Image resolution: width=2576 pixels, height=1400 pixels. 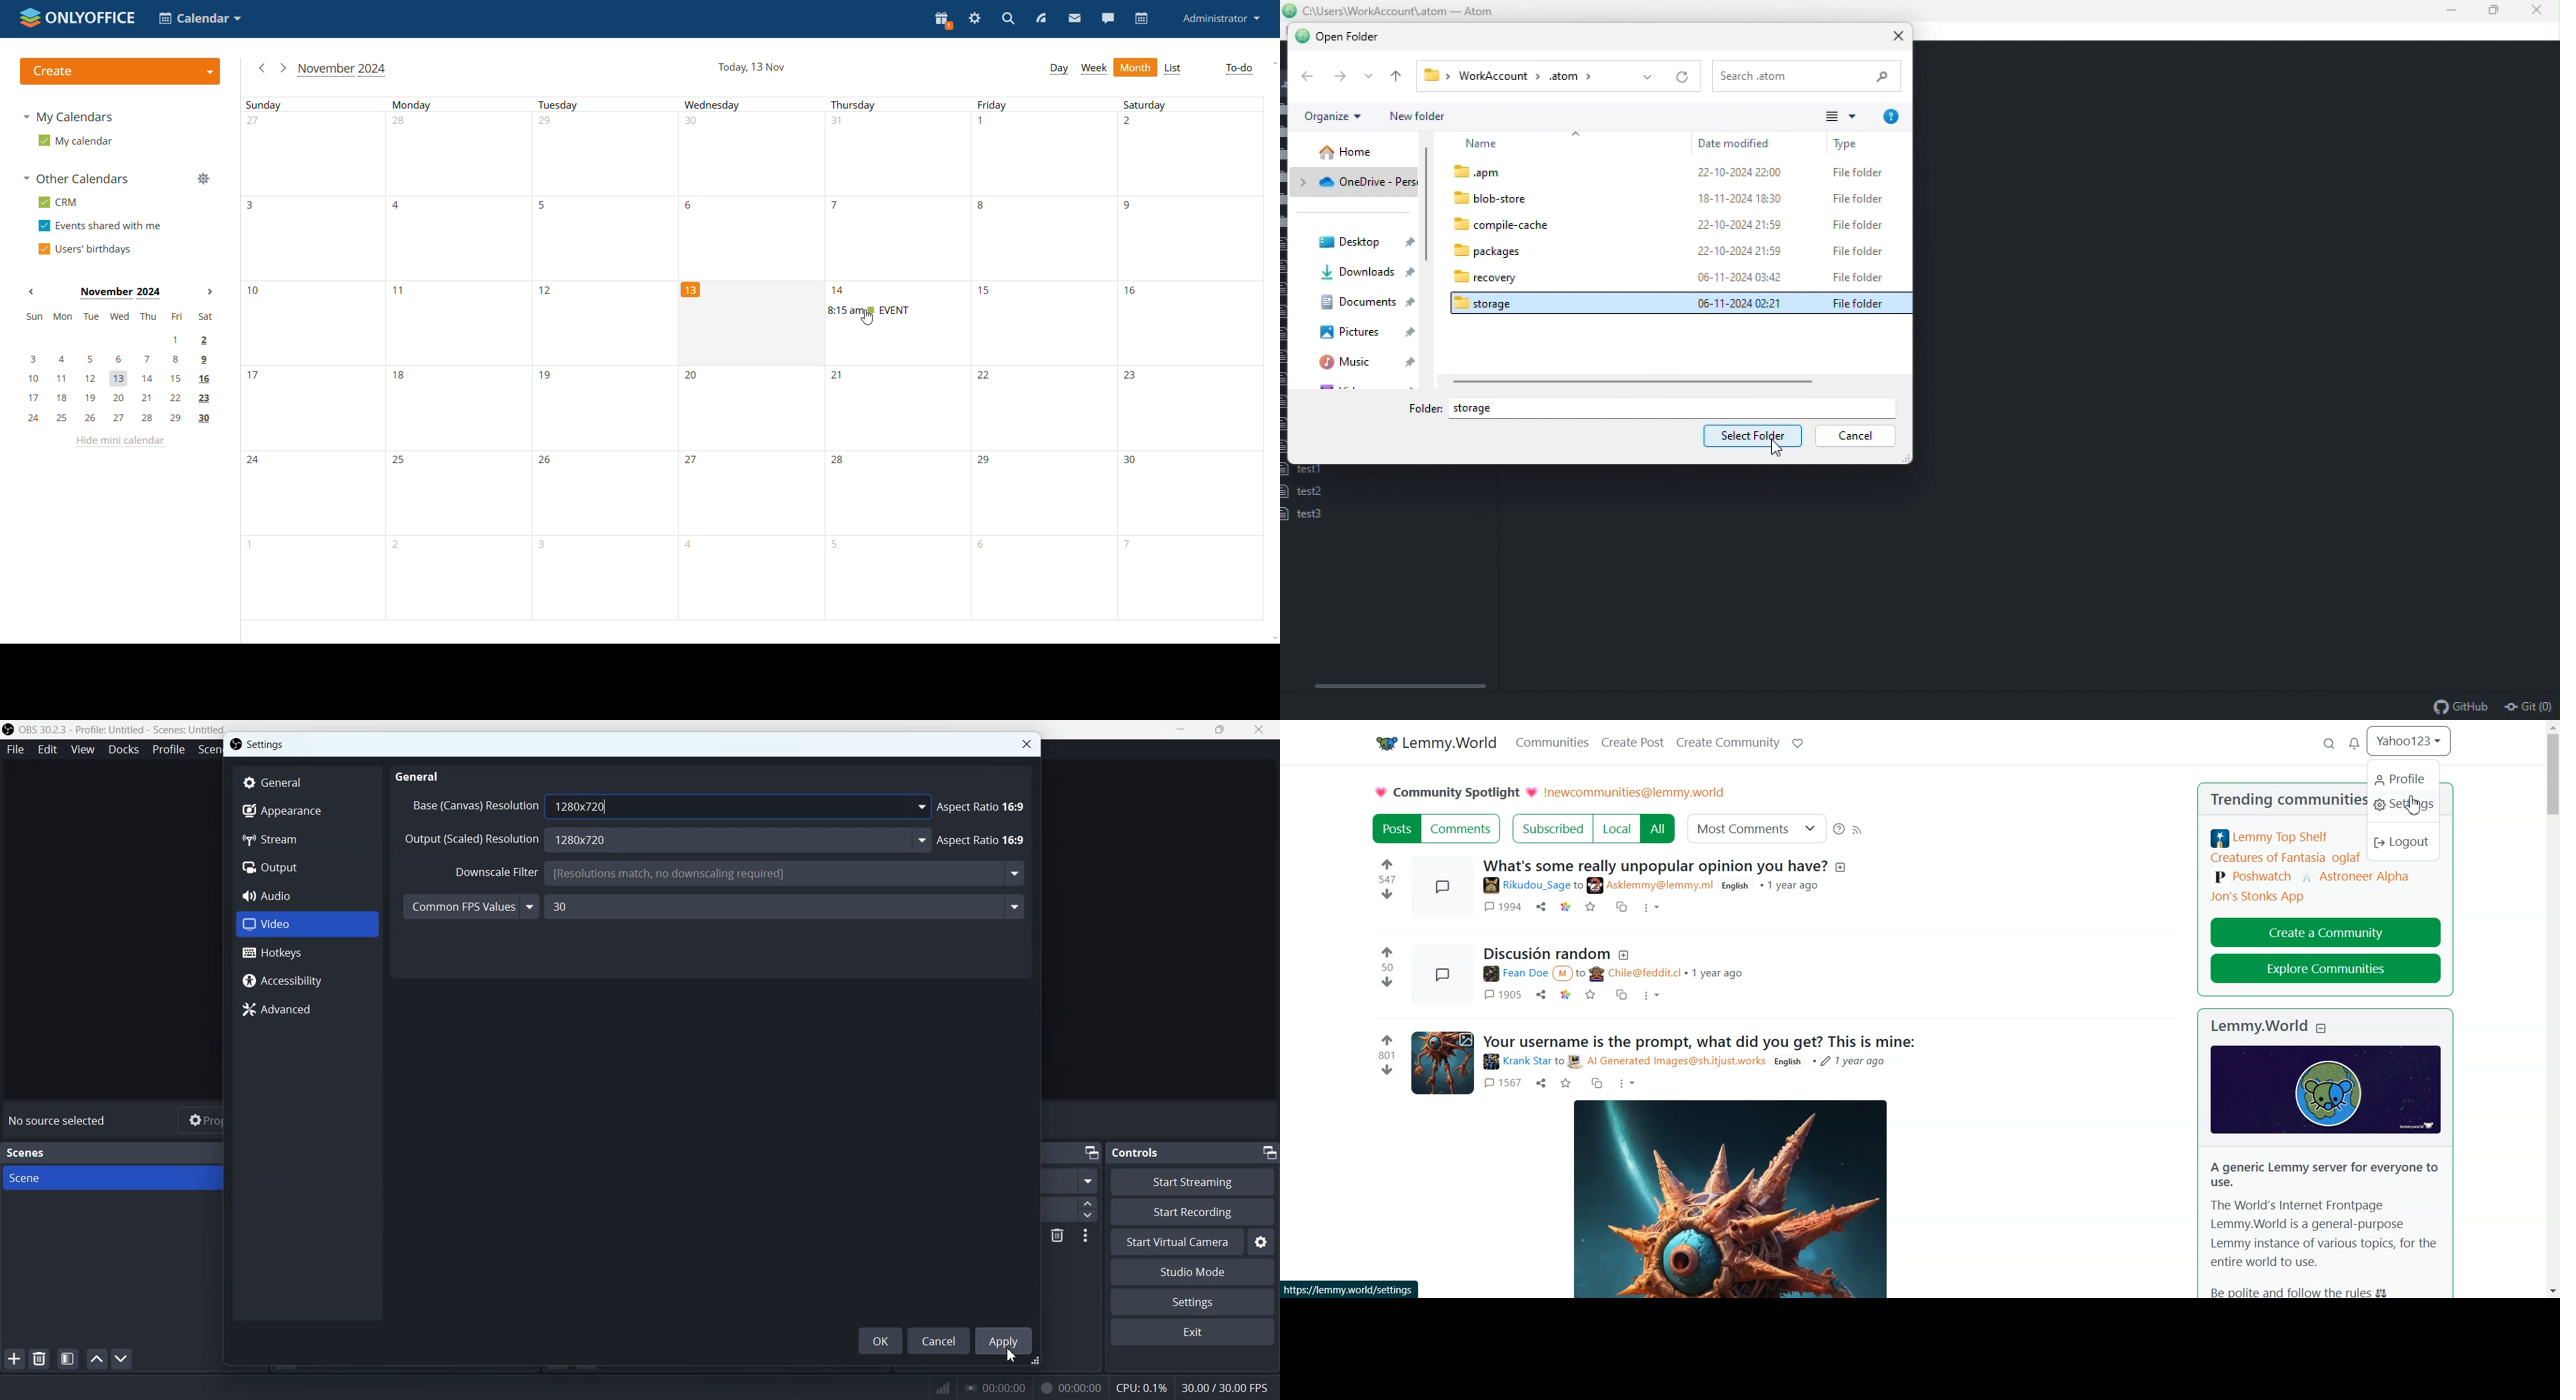 What do you see at coordinates (2403, 779) in the screenshot?
I see `Profile` at bounding box center [2403, 779].